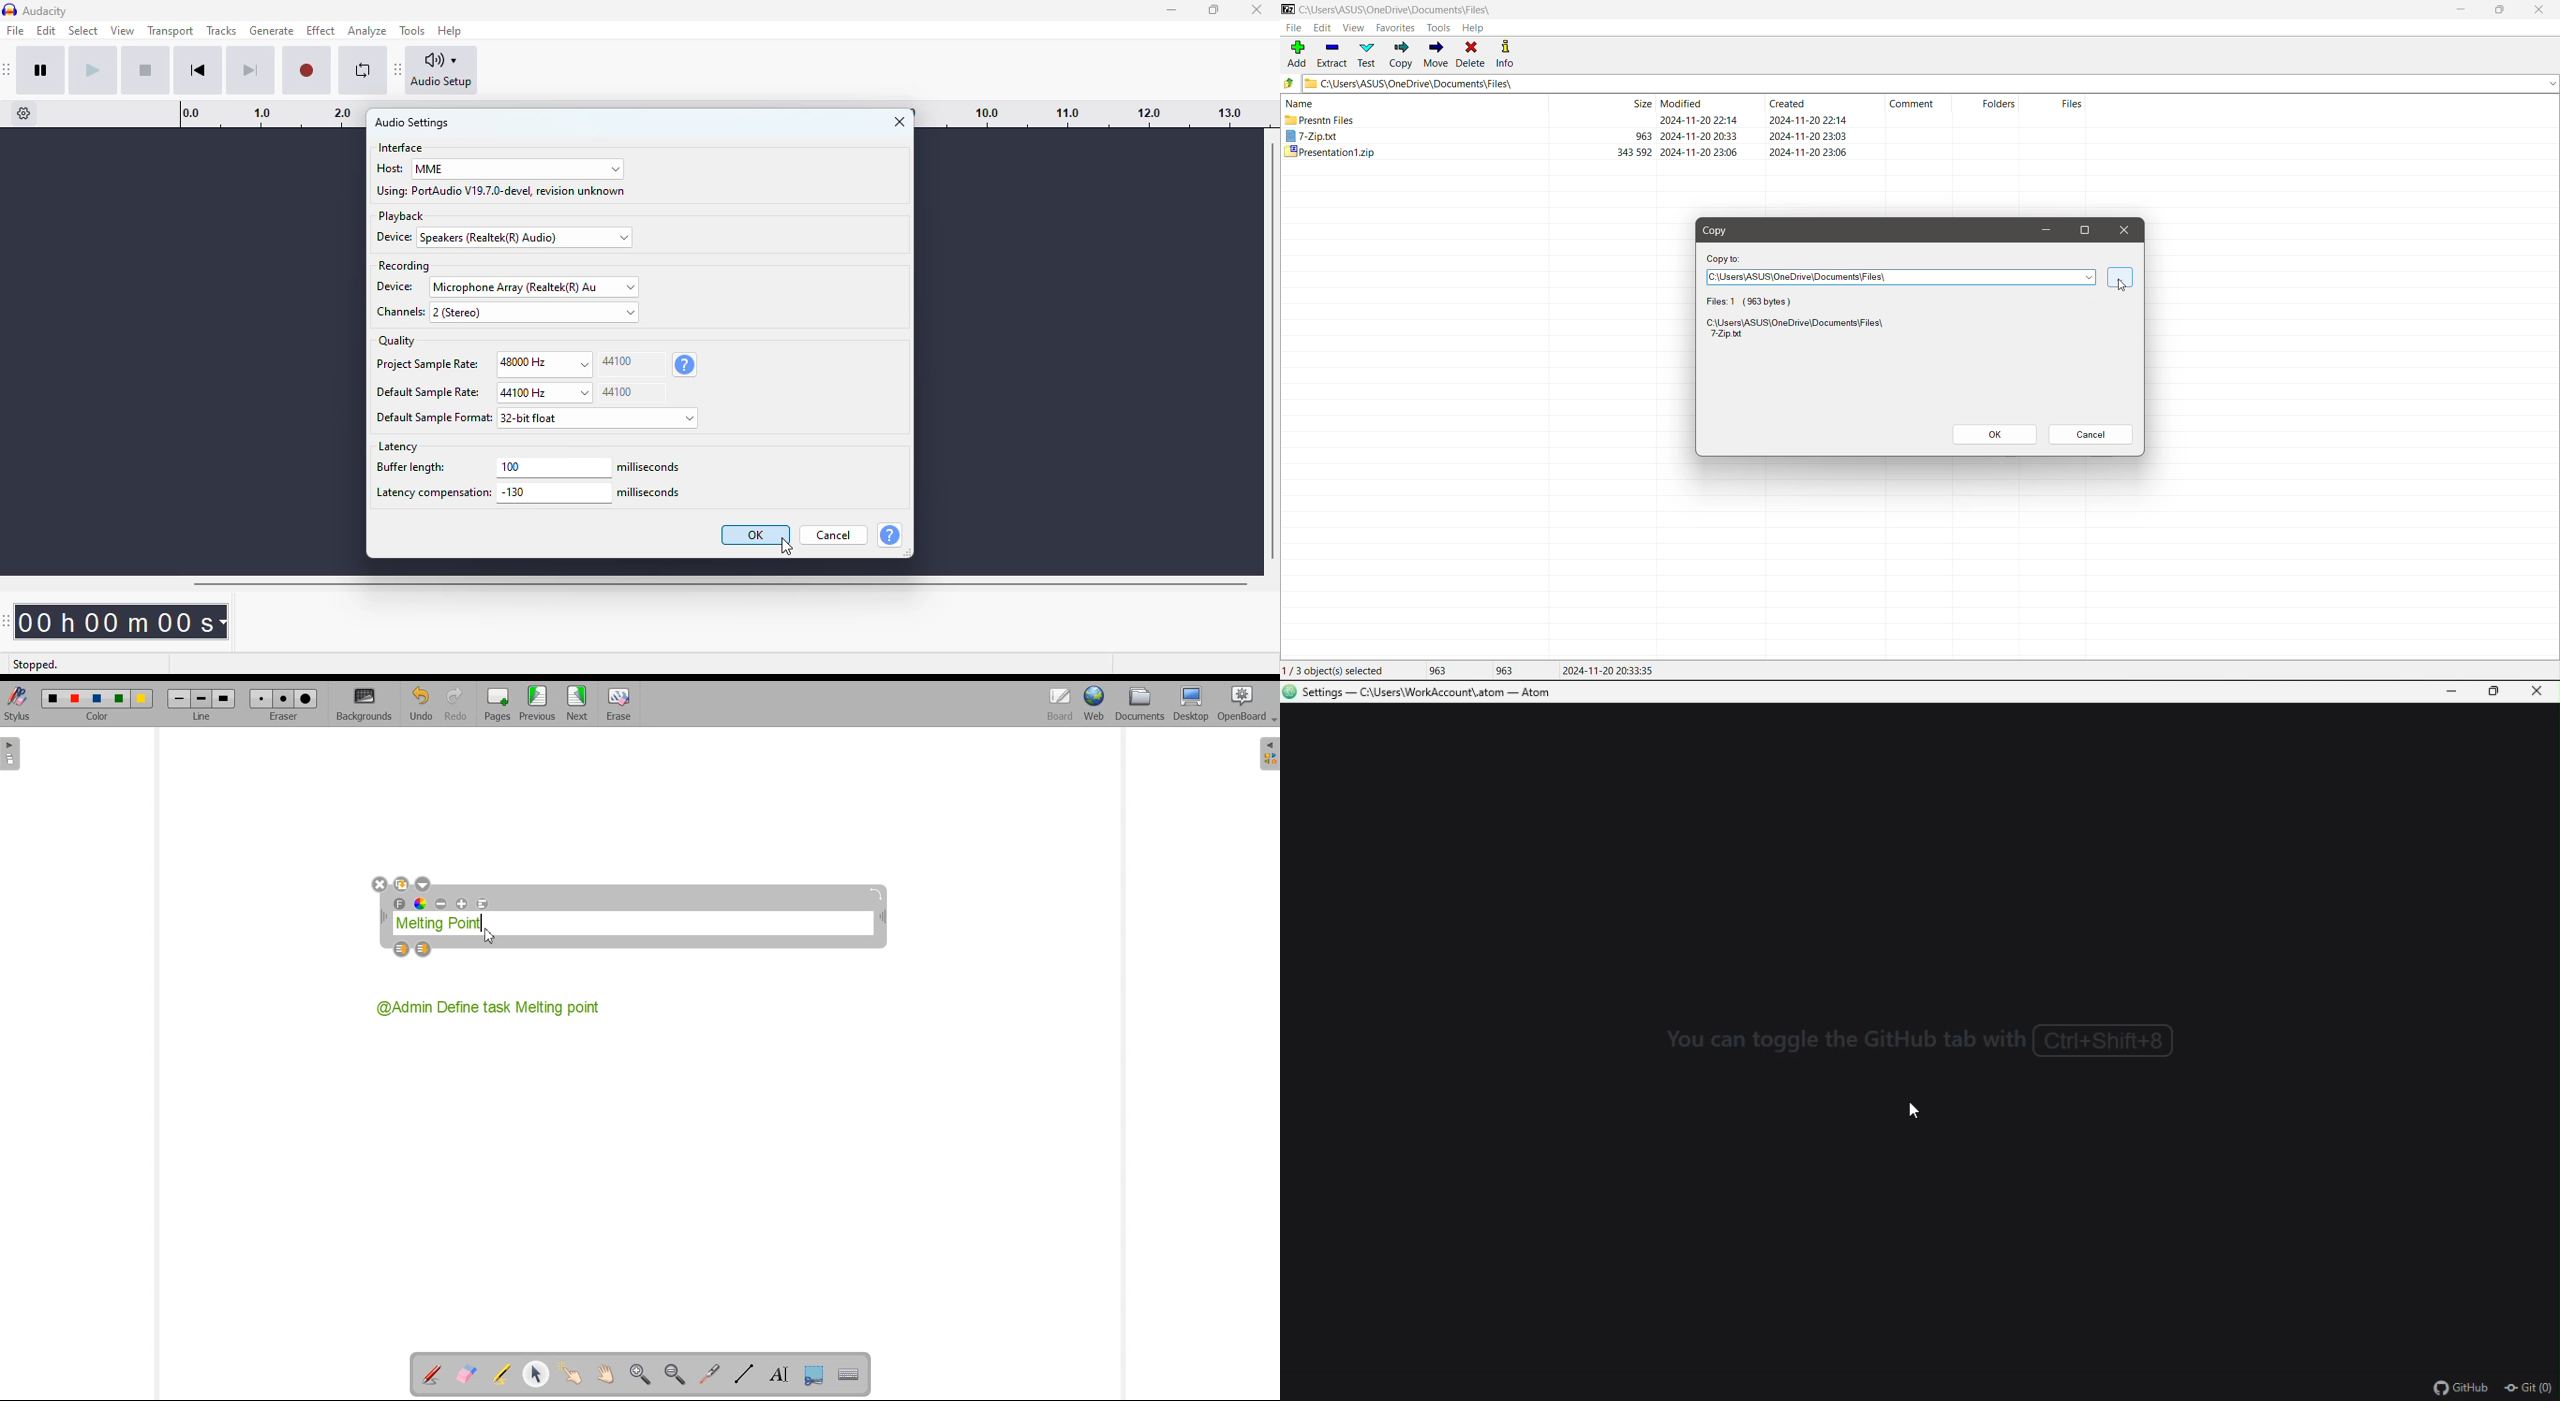  What do you see at coordinates (401, 216) in the screenshot?
I see `playback` at bounding box center [401, 216].